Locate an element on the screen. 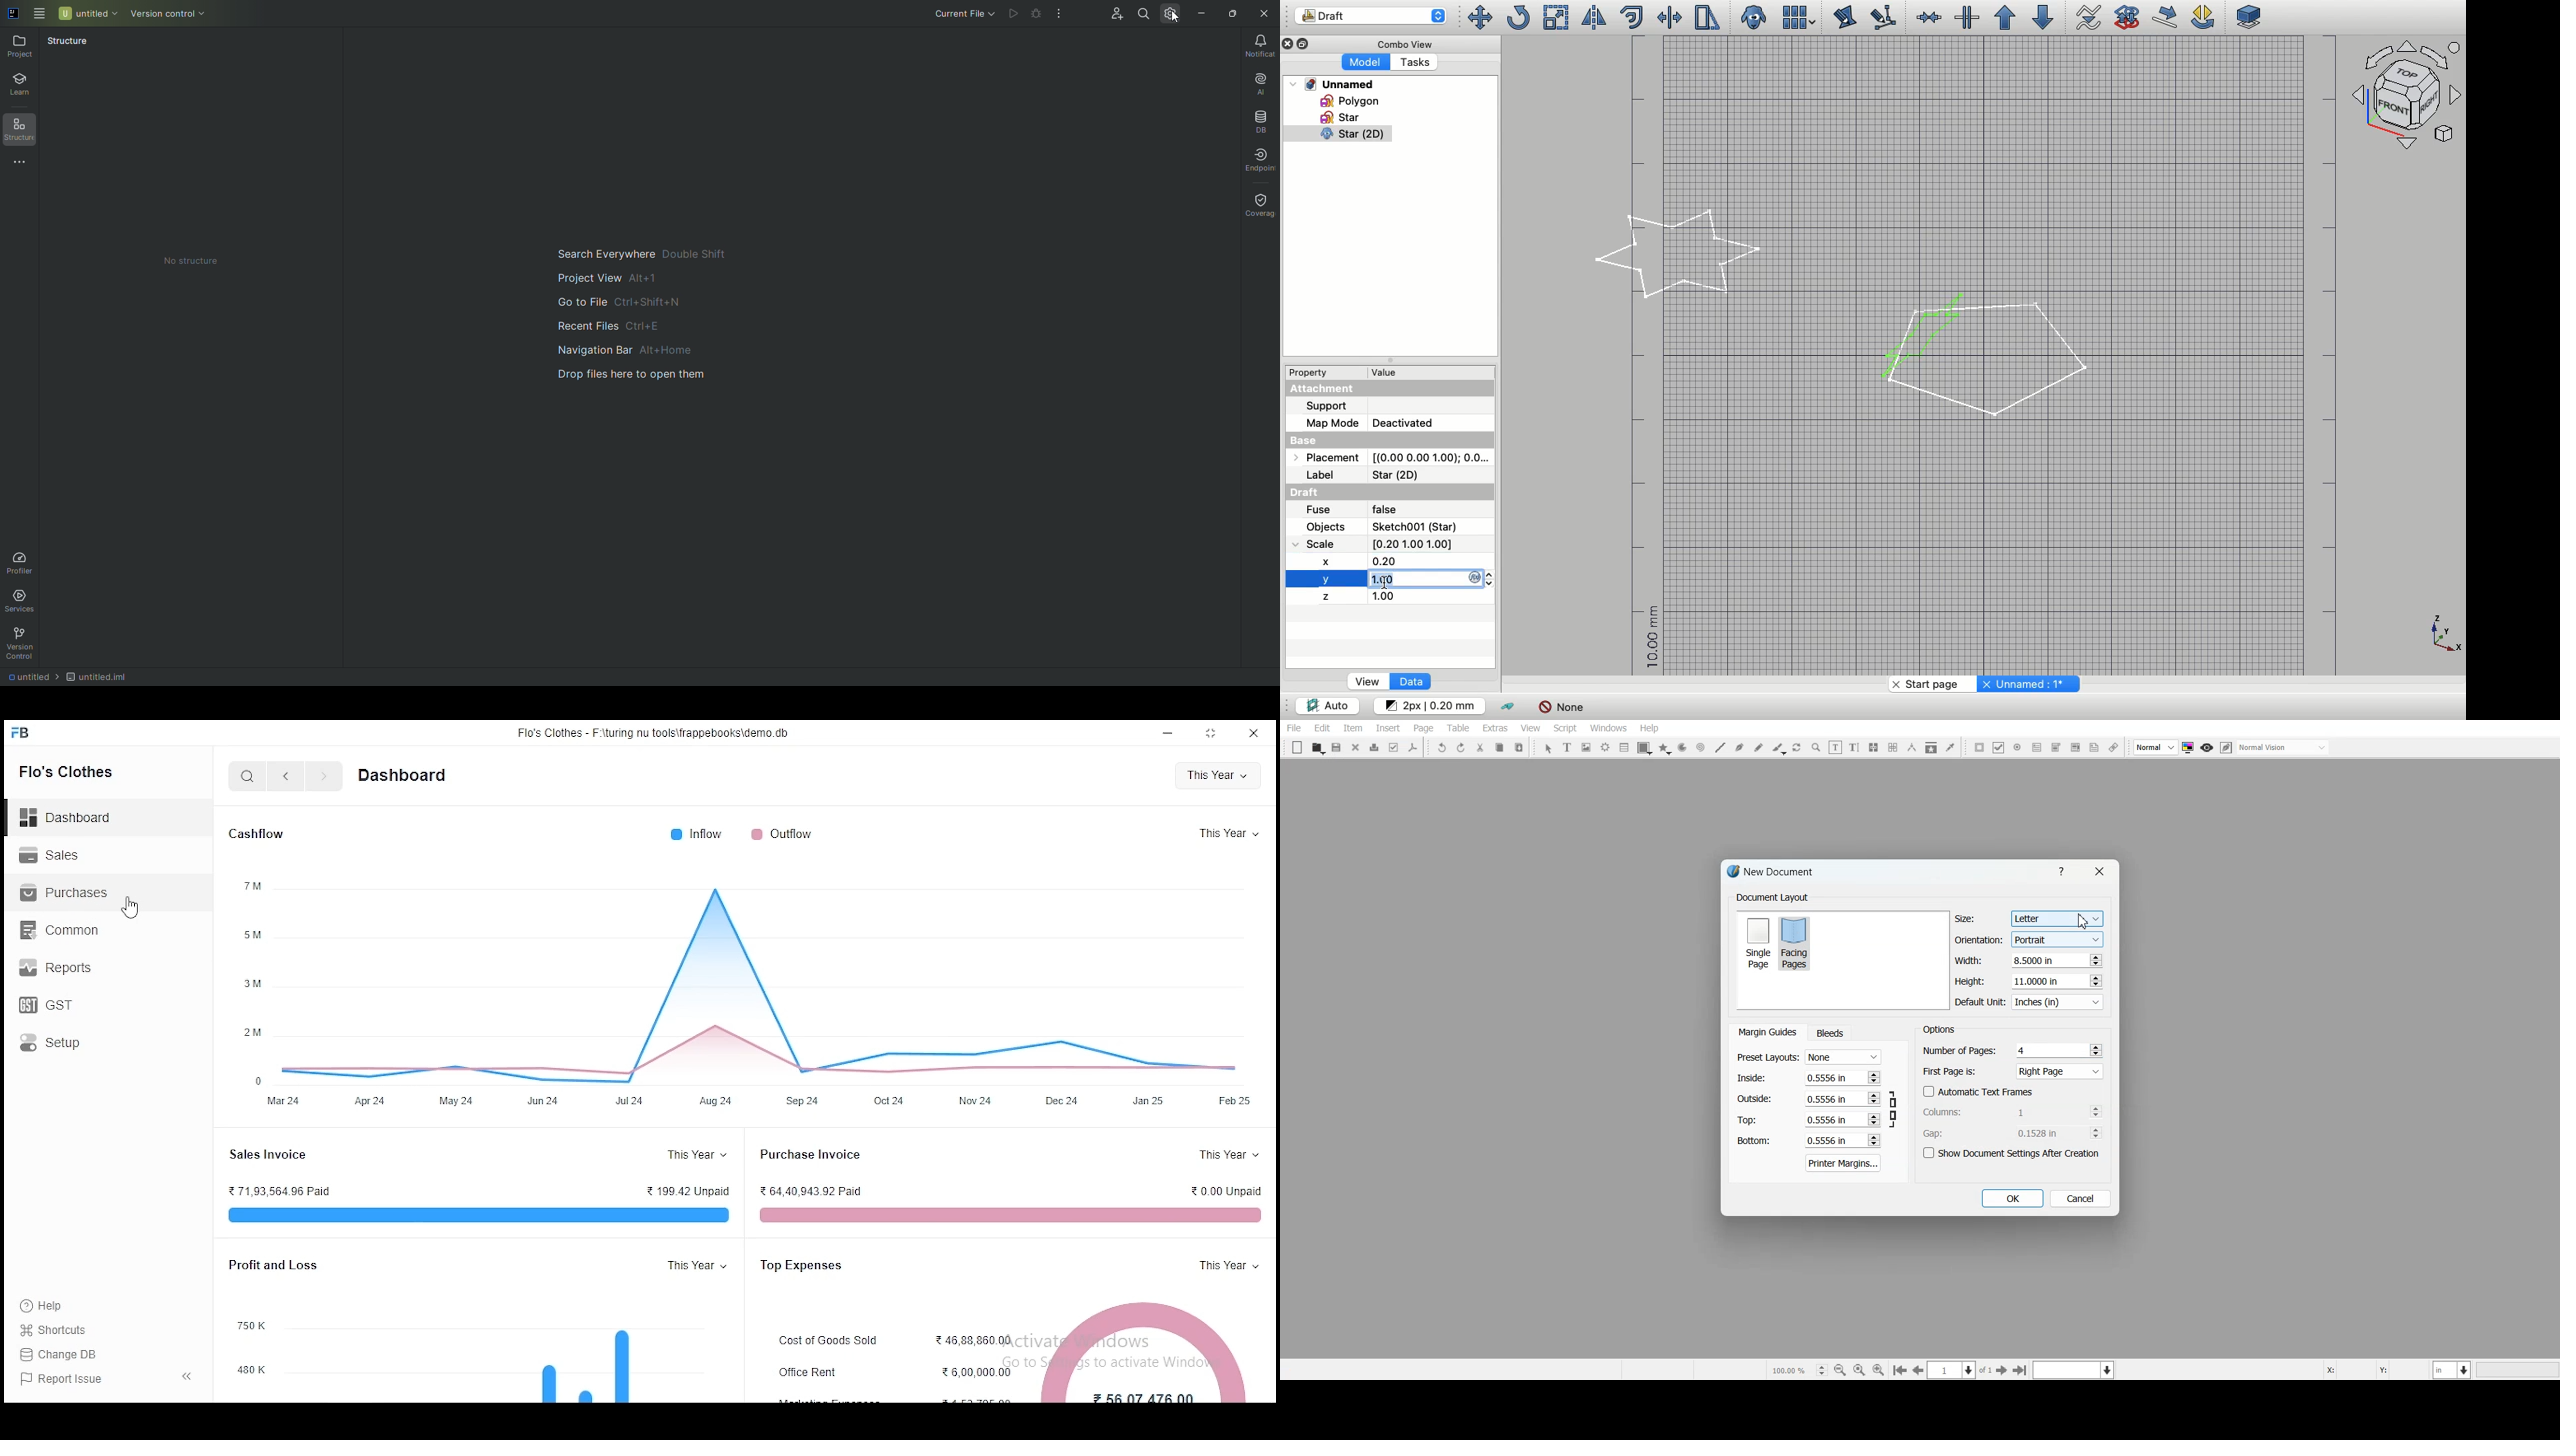 This screenshot has height=1456, width=2576. apr 24 is located at coordinates (372, 1102).